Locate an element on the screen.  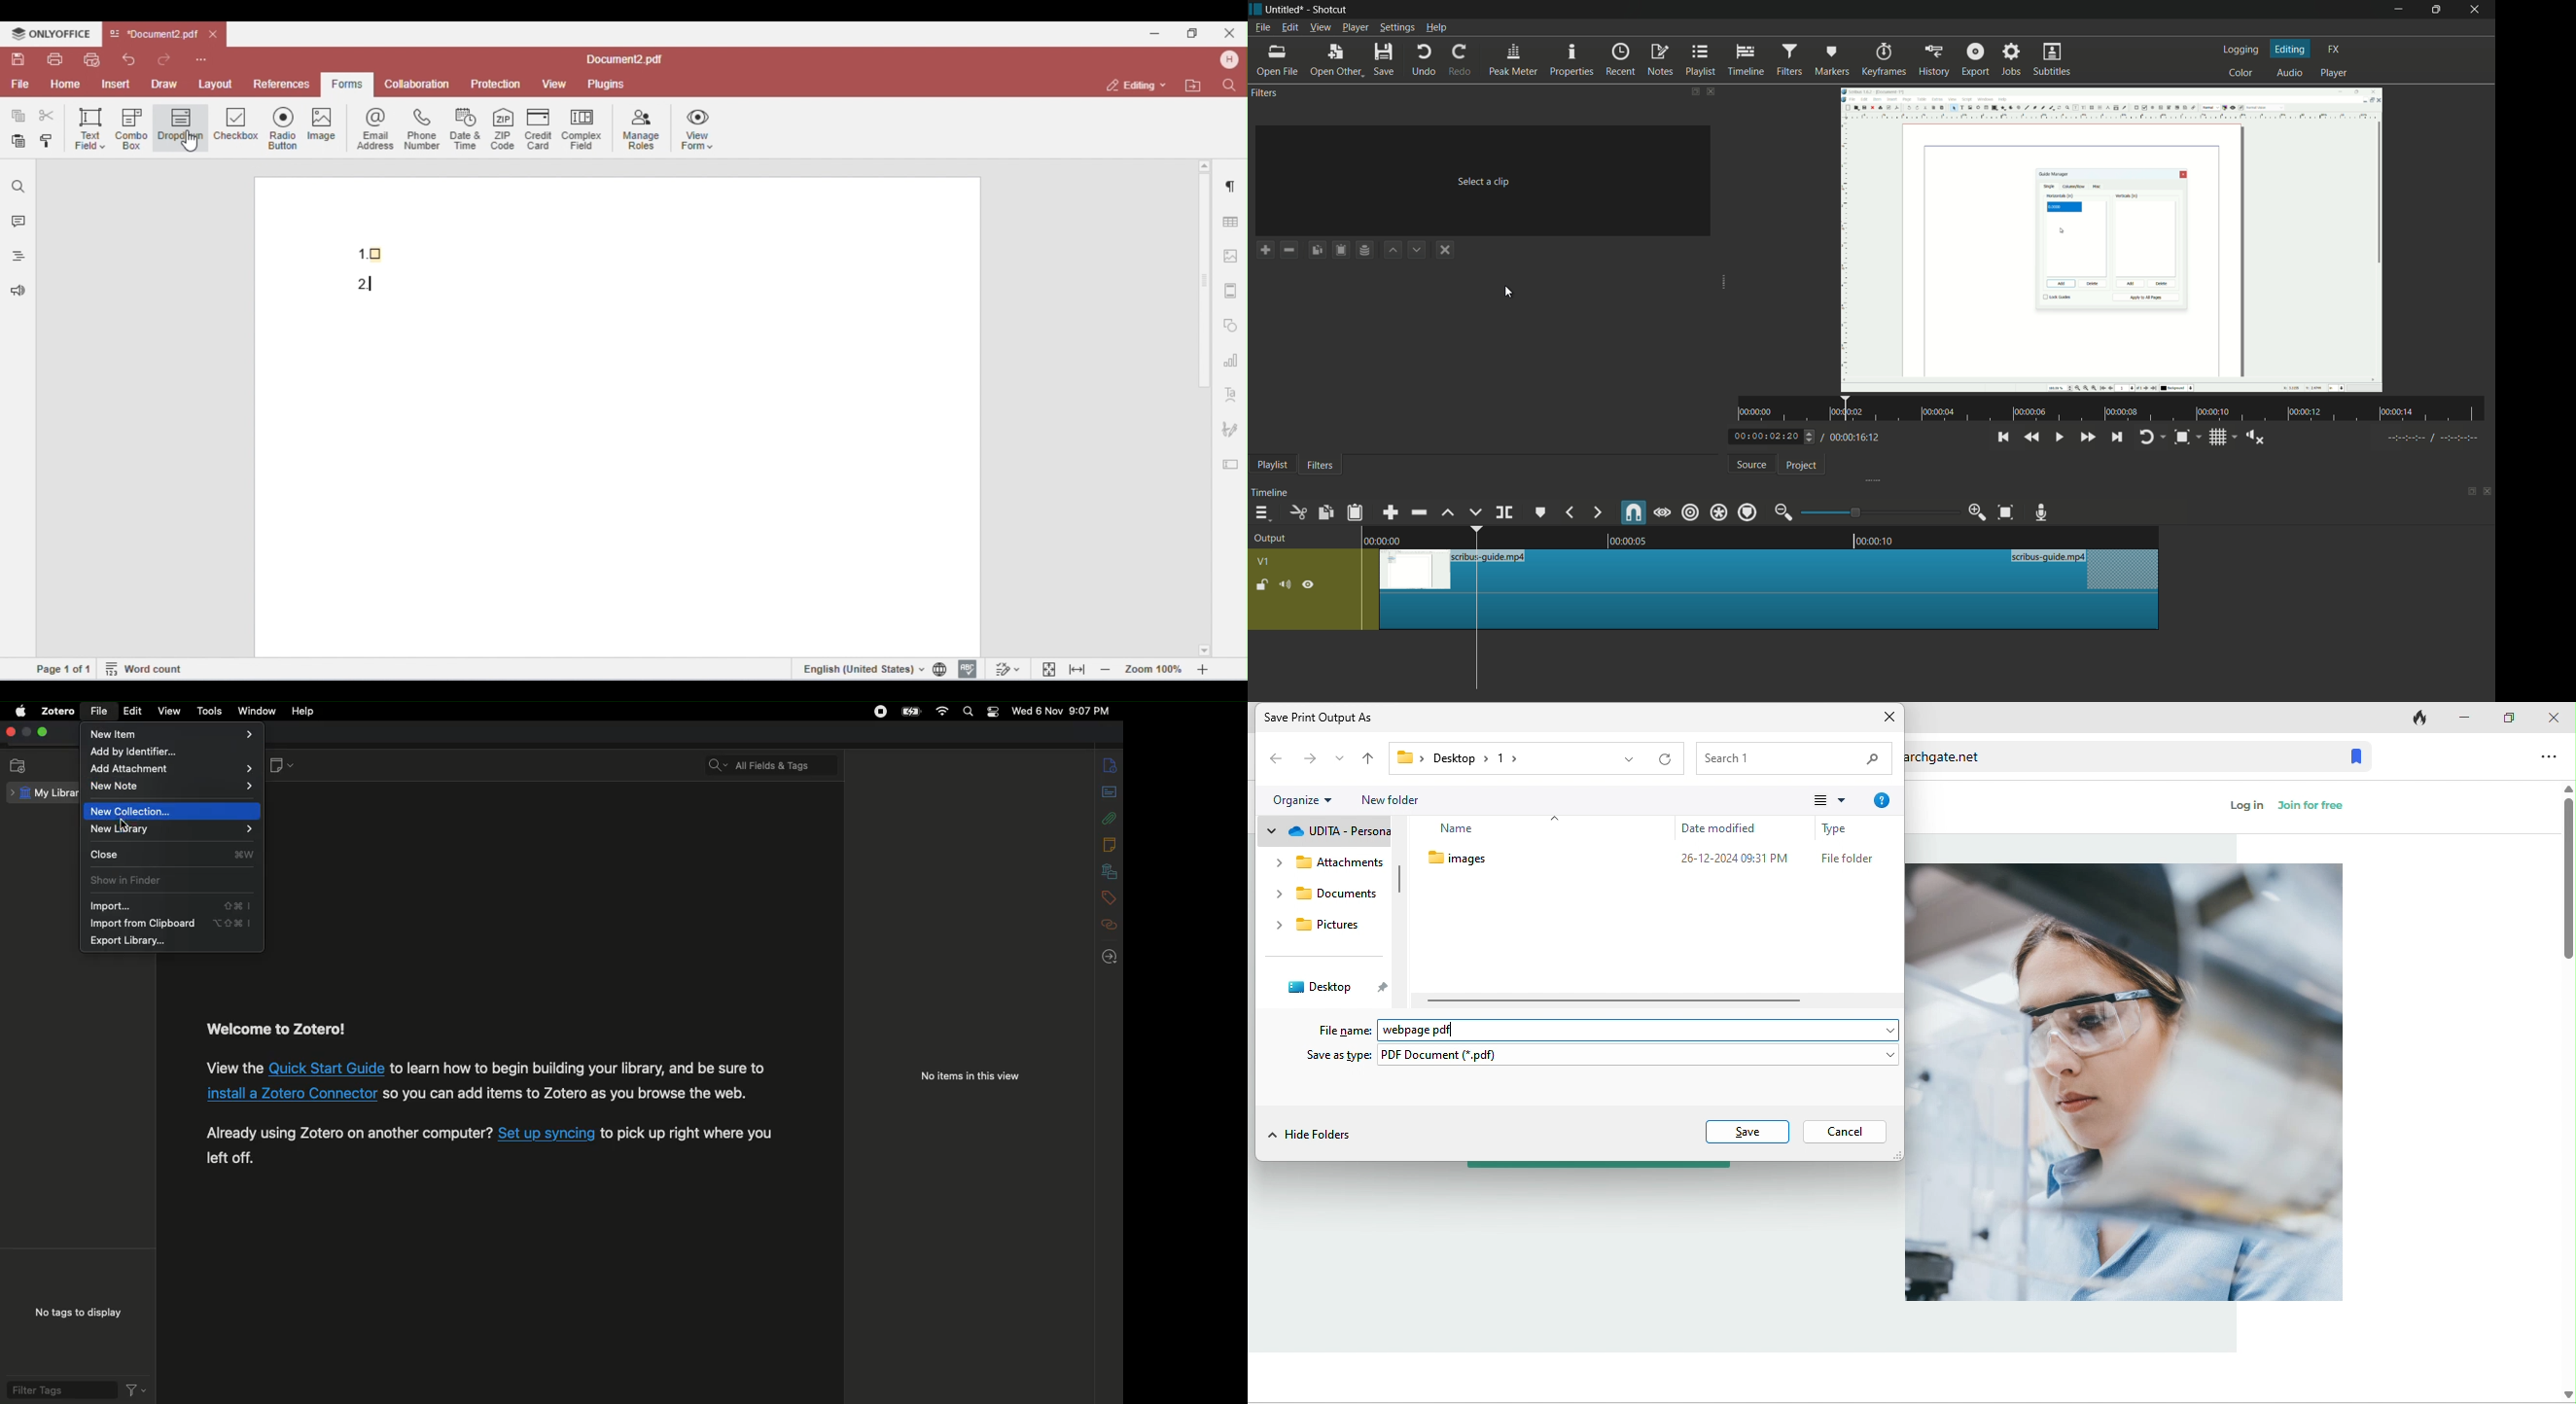
date modified is located at coordinates (1736, 828).